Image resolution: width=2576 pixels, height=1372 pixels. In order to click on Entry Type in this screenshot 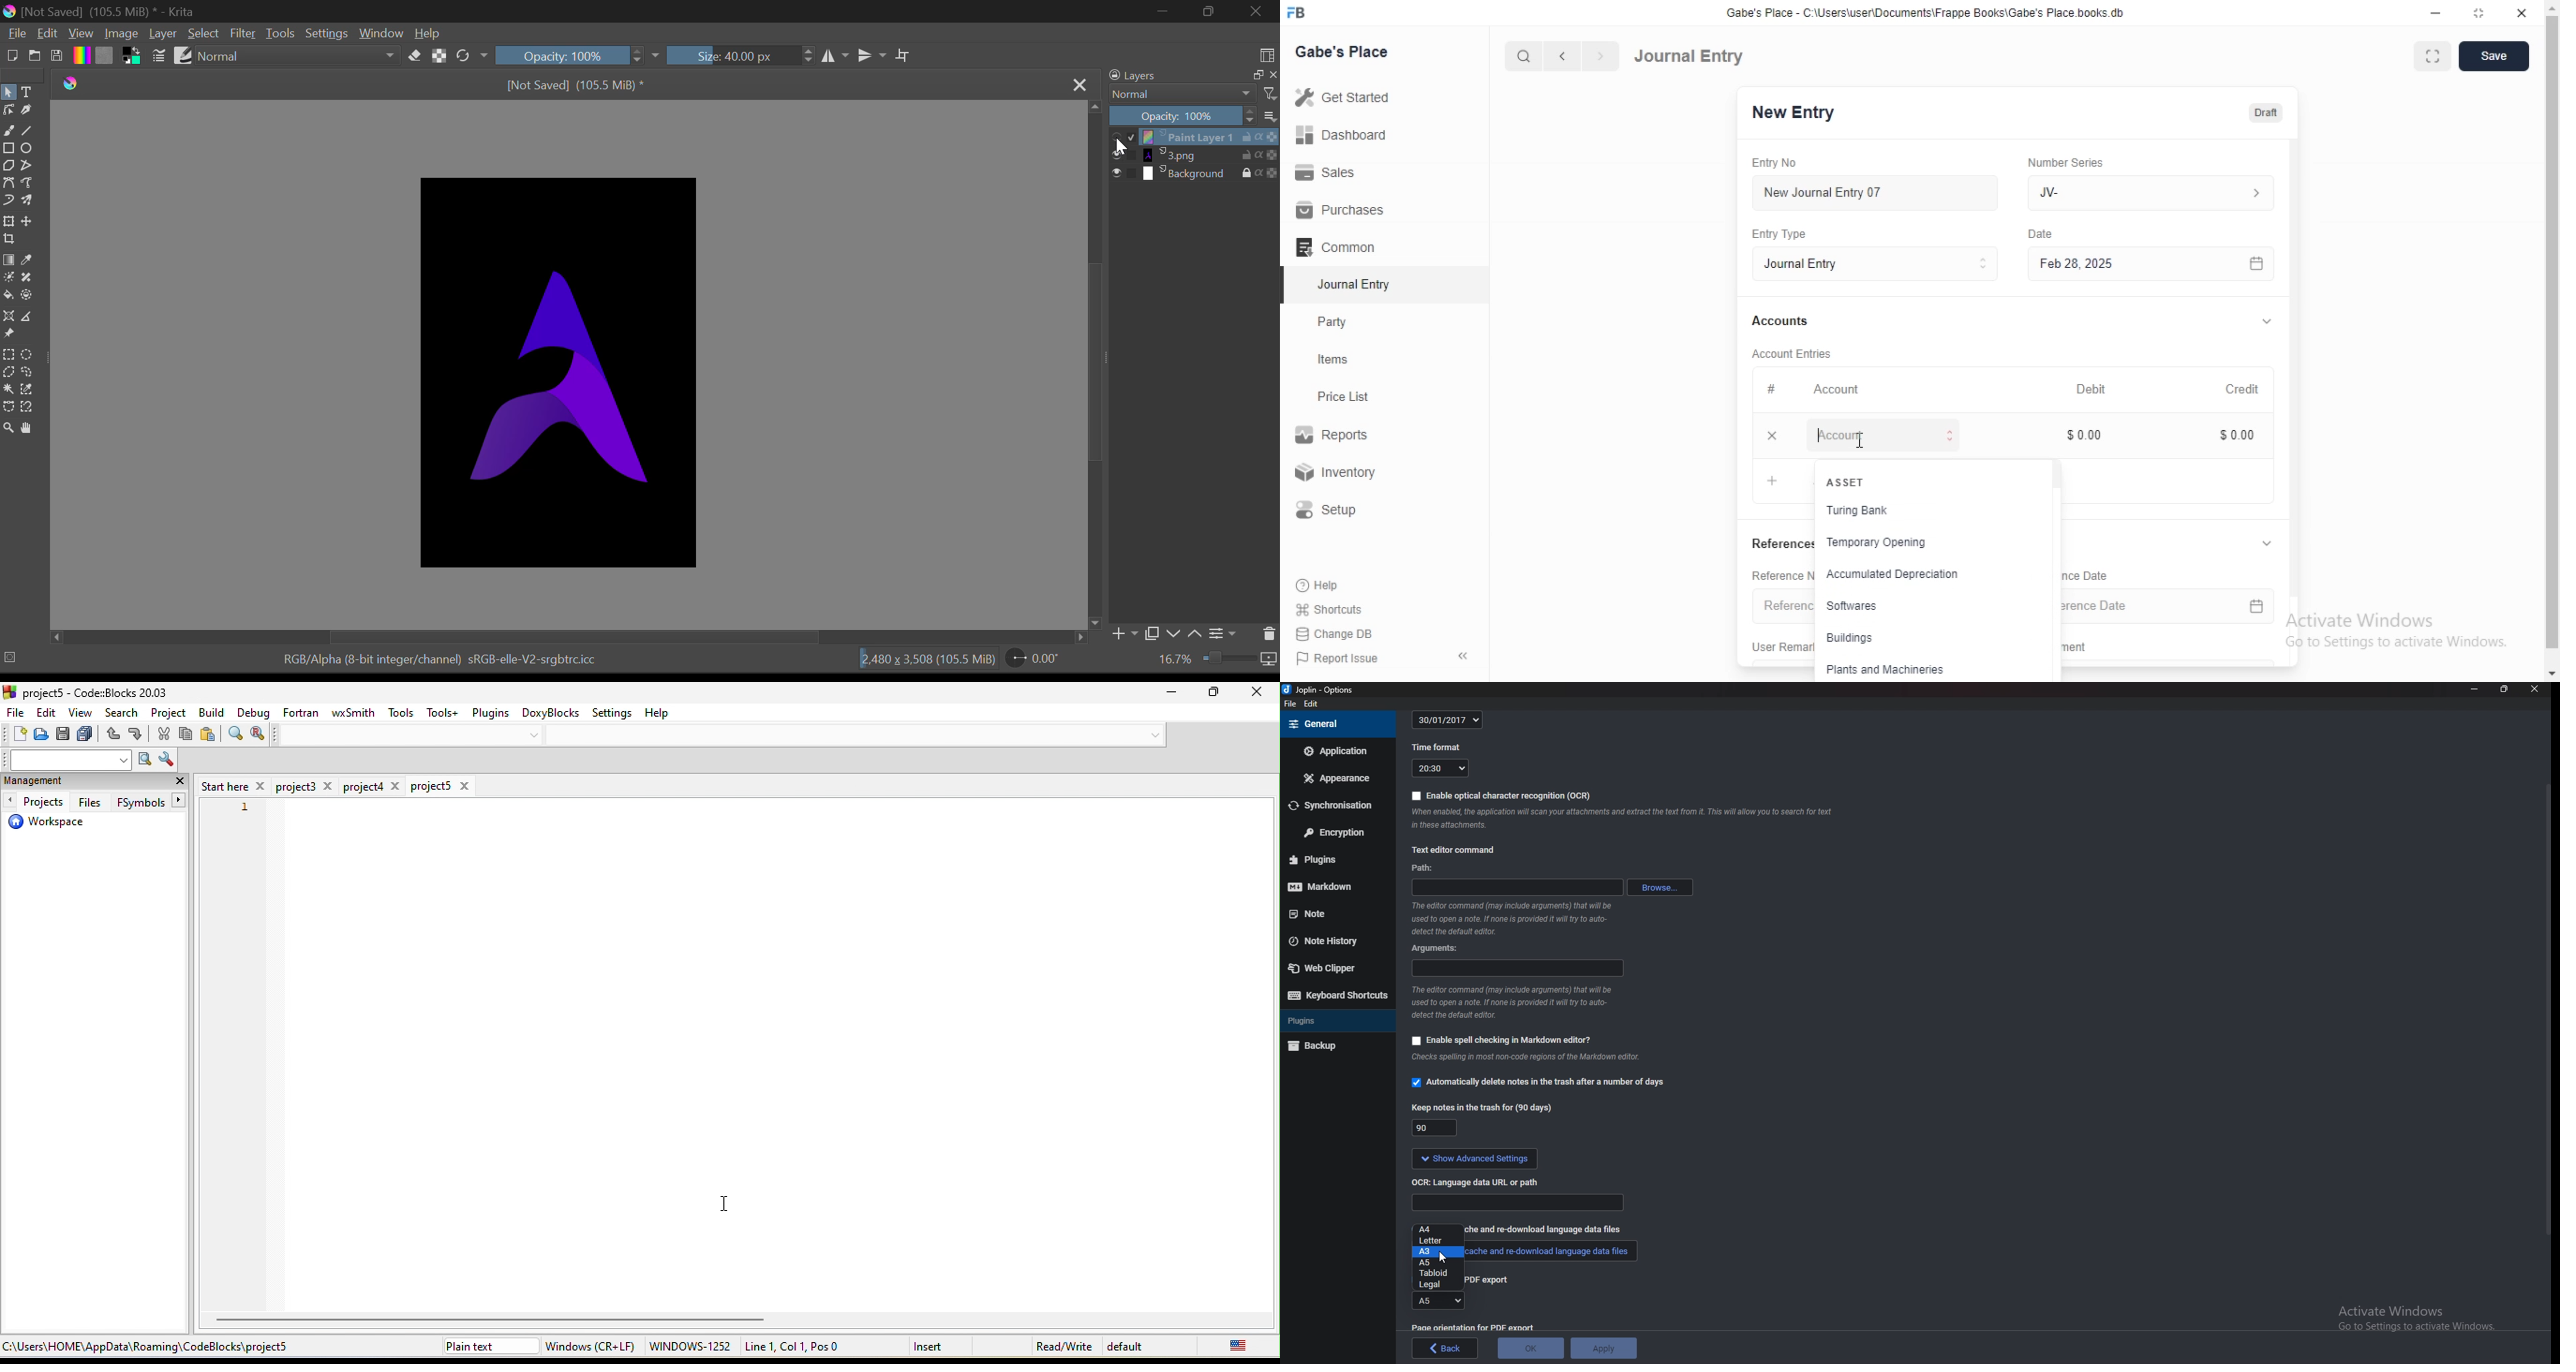, I will do `click(1882, 264)`.